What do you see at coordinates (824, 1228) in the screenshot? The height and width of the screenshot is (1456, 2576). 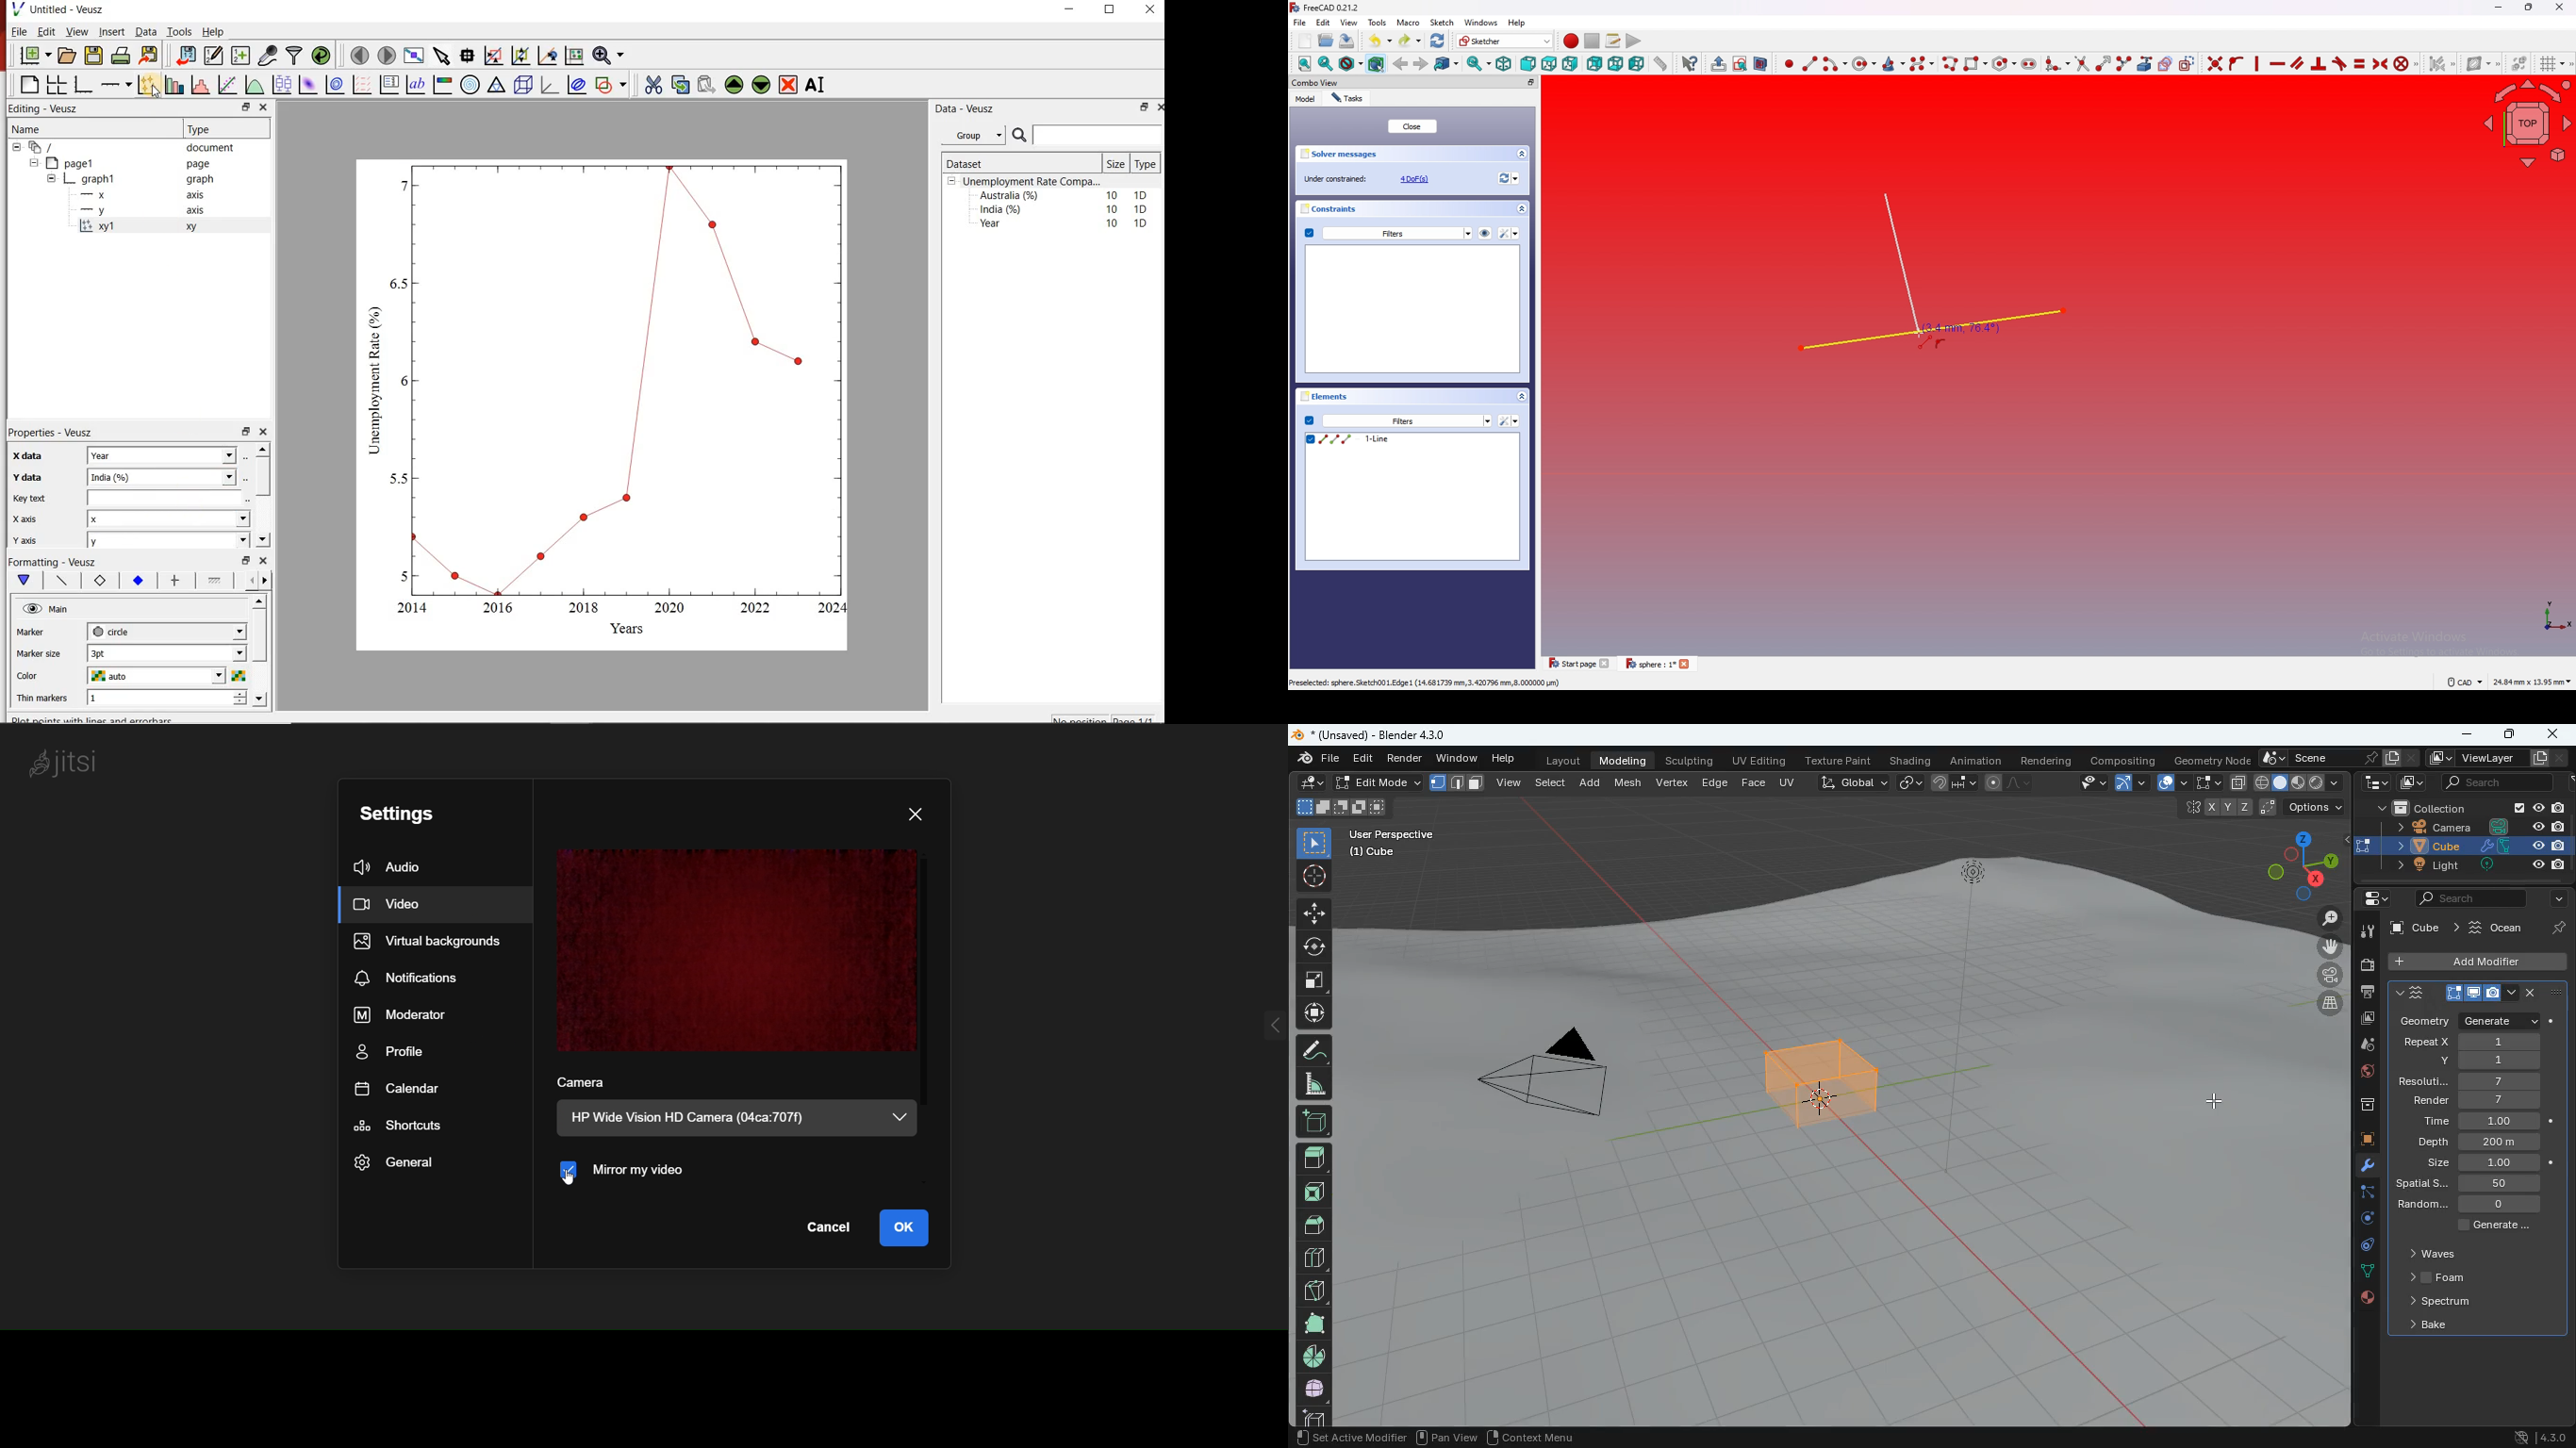 I see `cancel` at bounding box center [824, 1228].